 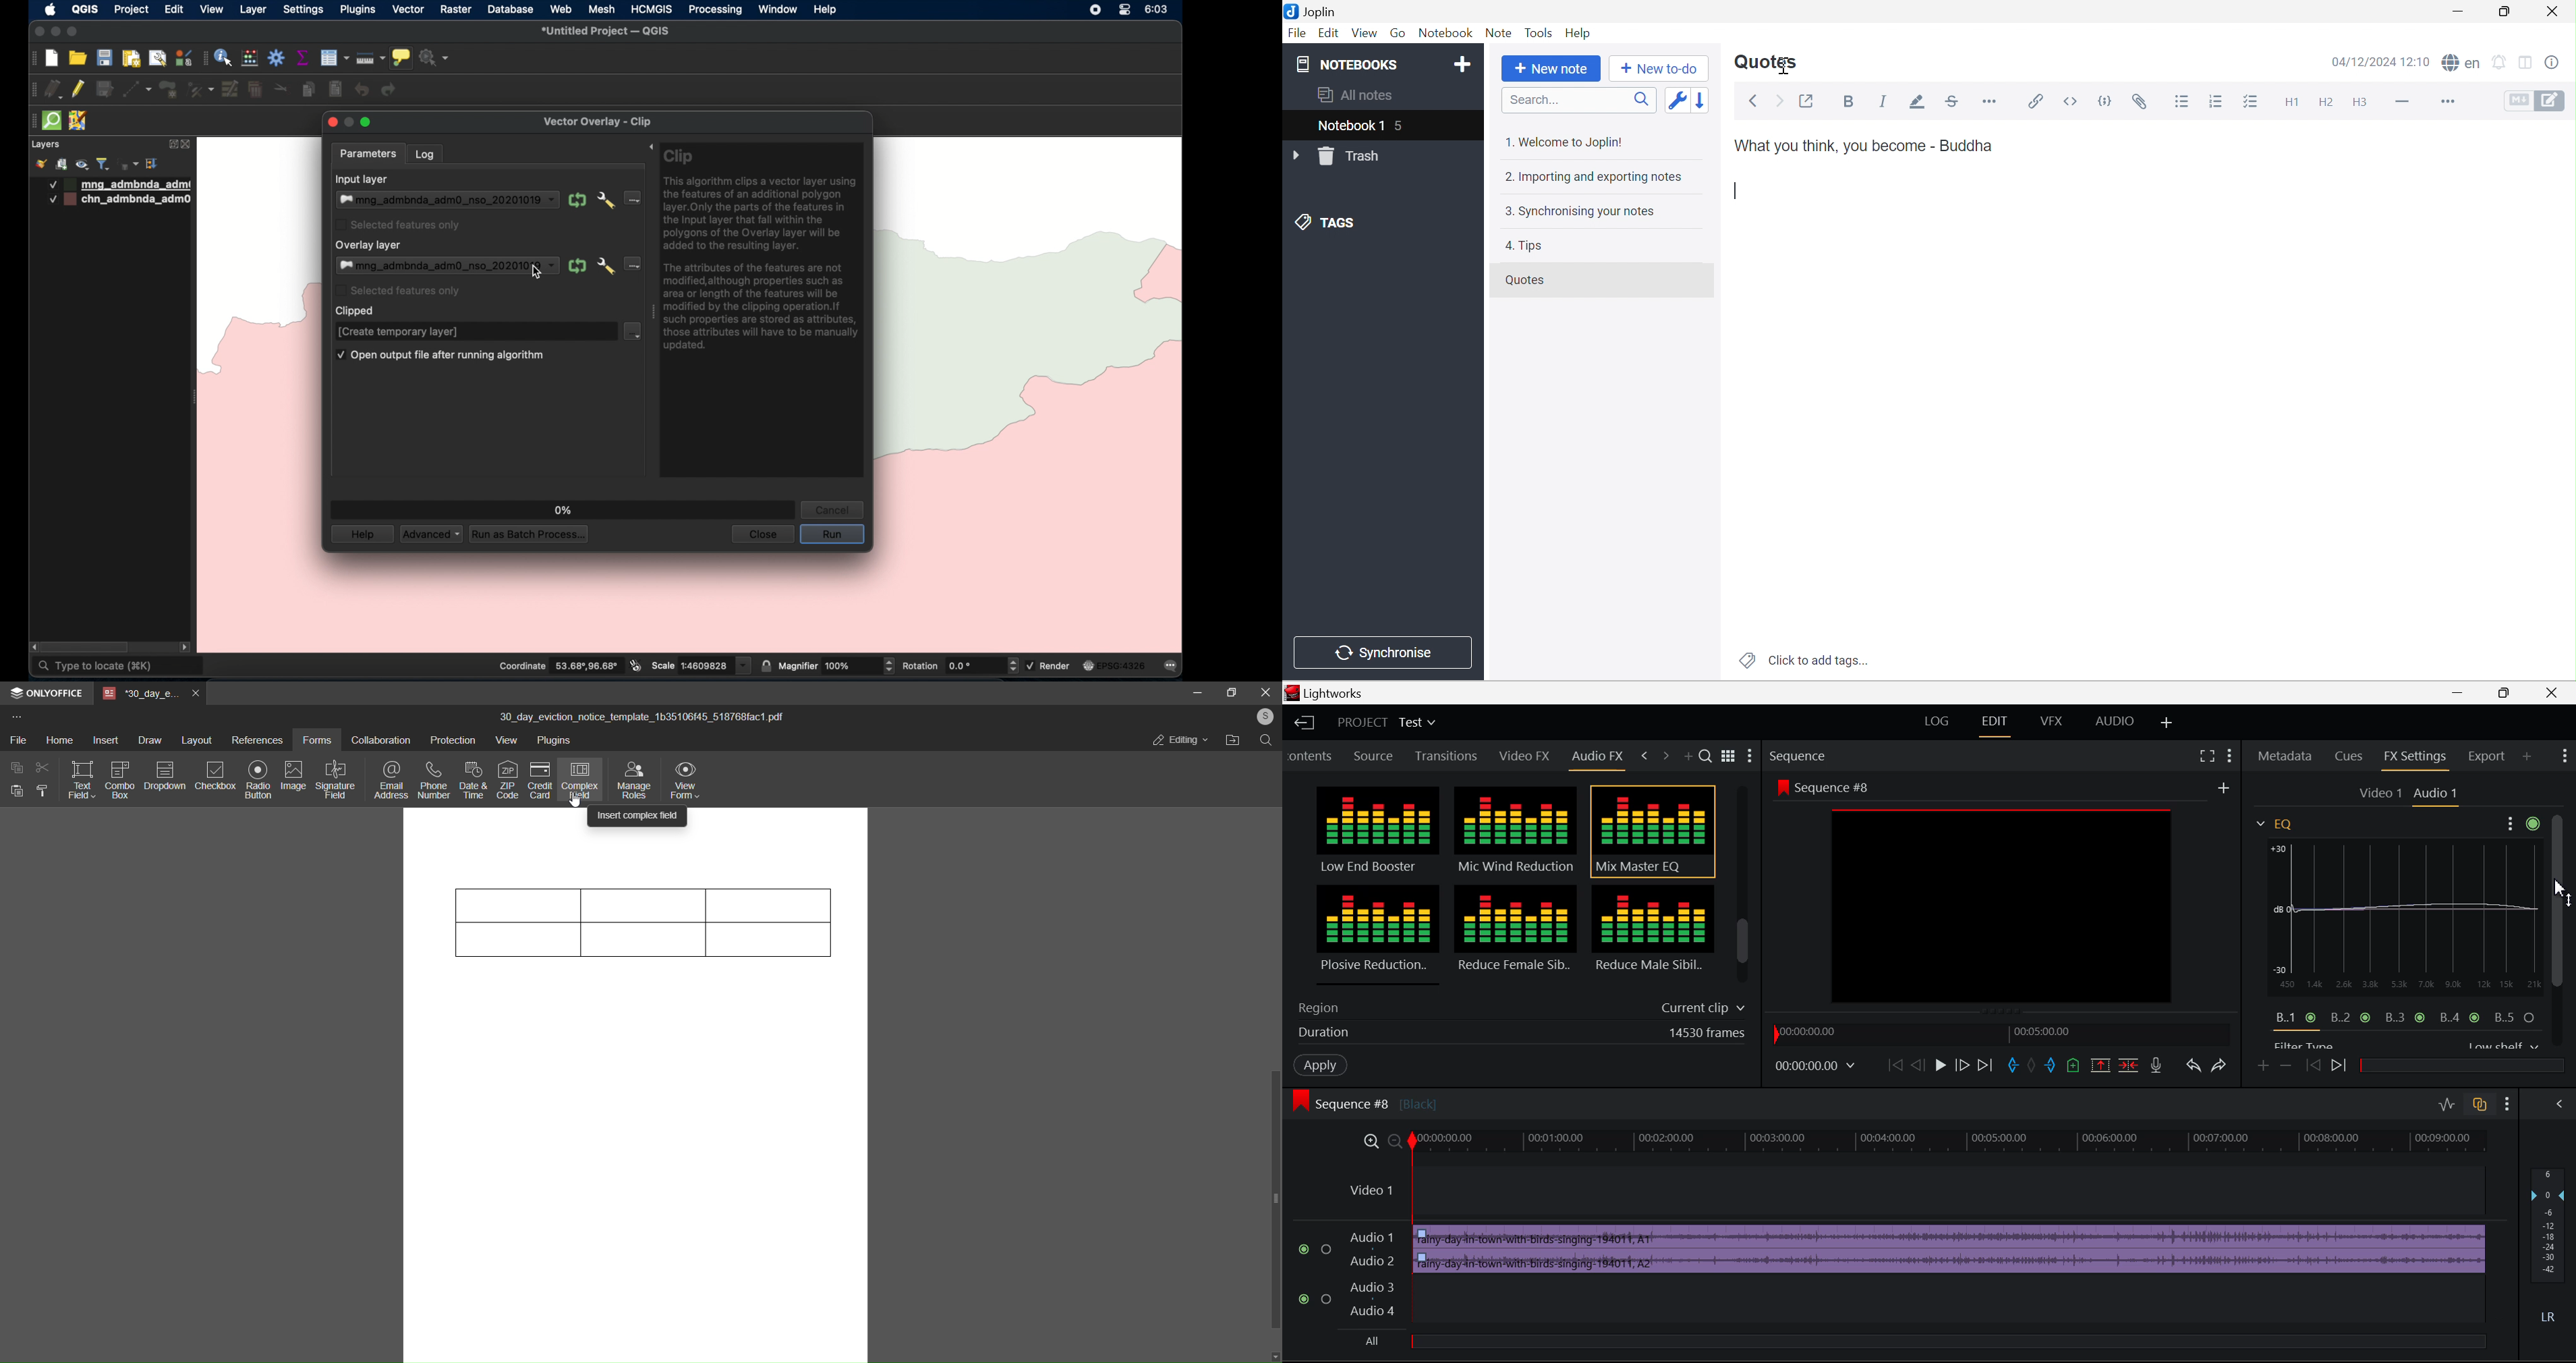 What do you see at coordinates (356, 311) in the screenshot?
I see `clipped ` at bounding box center [356, 311].